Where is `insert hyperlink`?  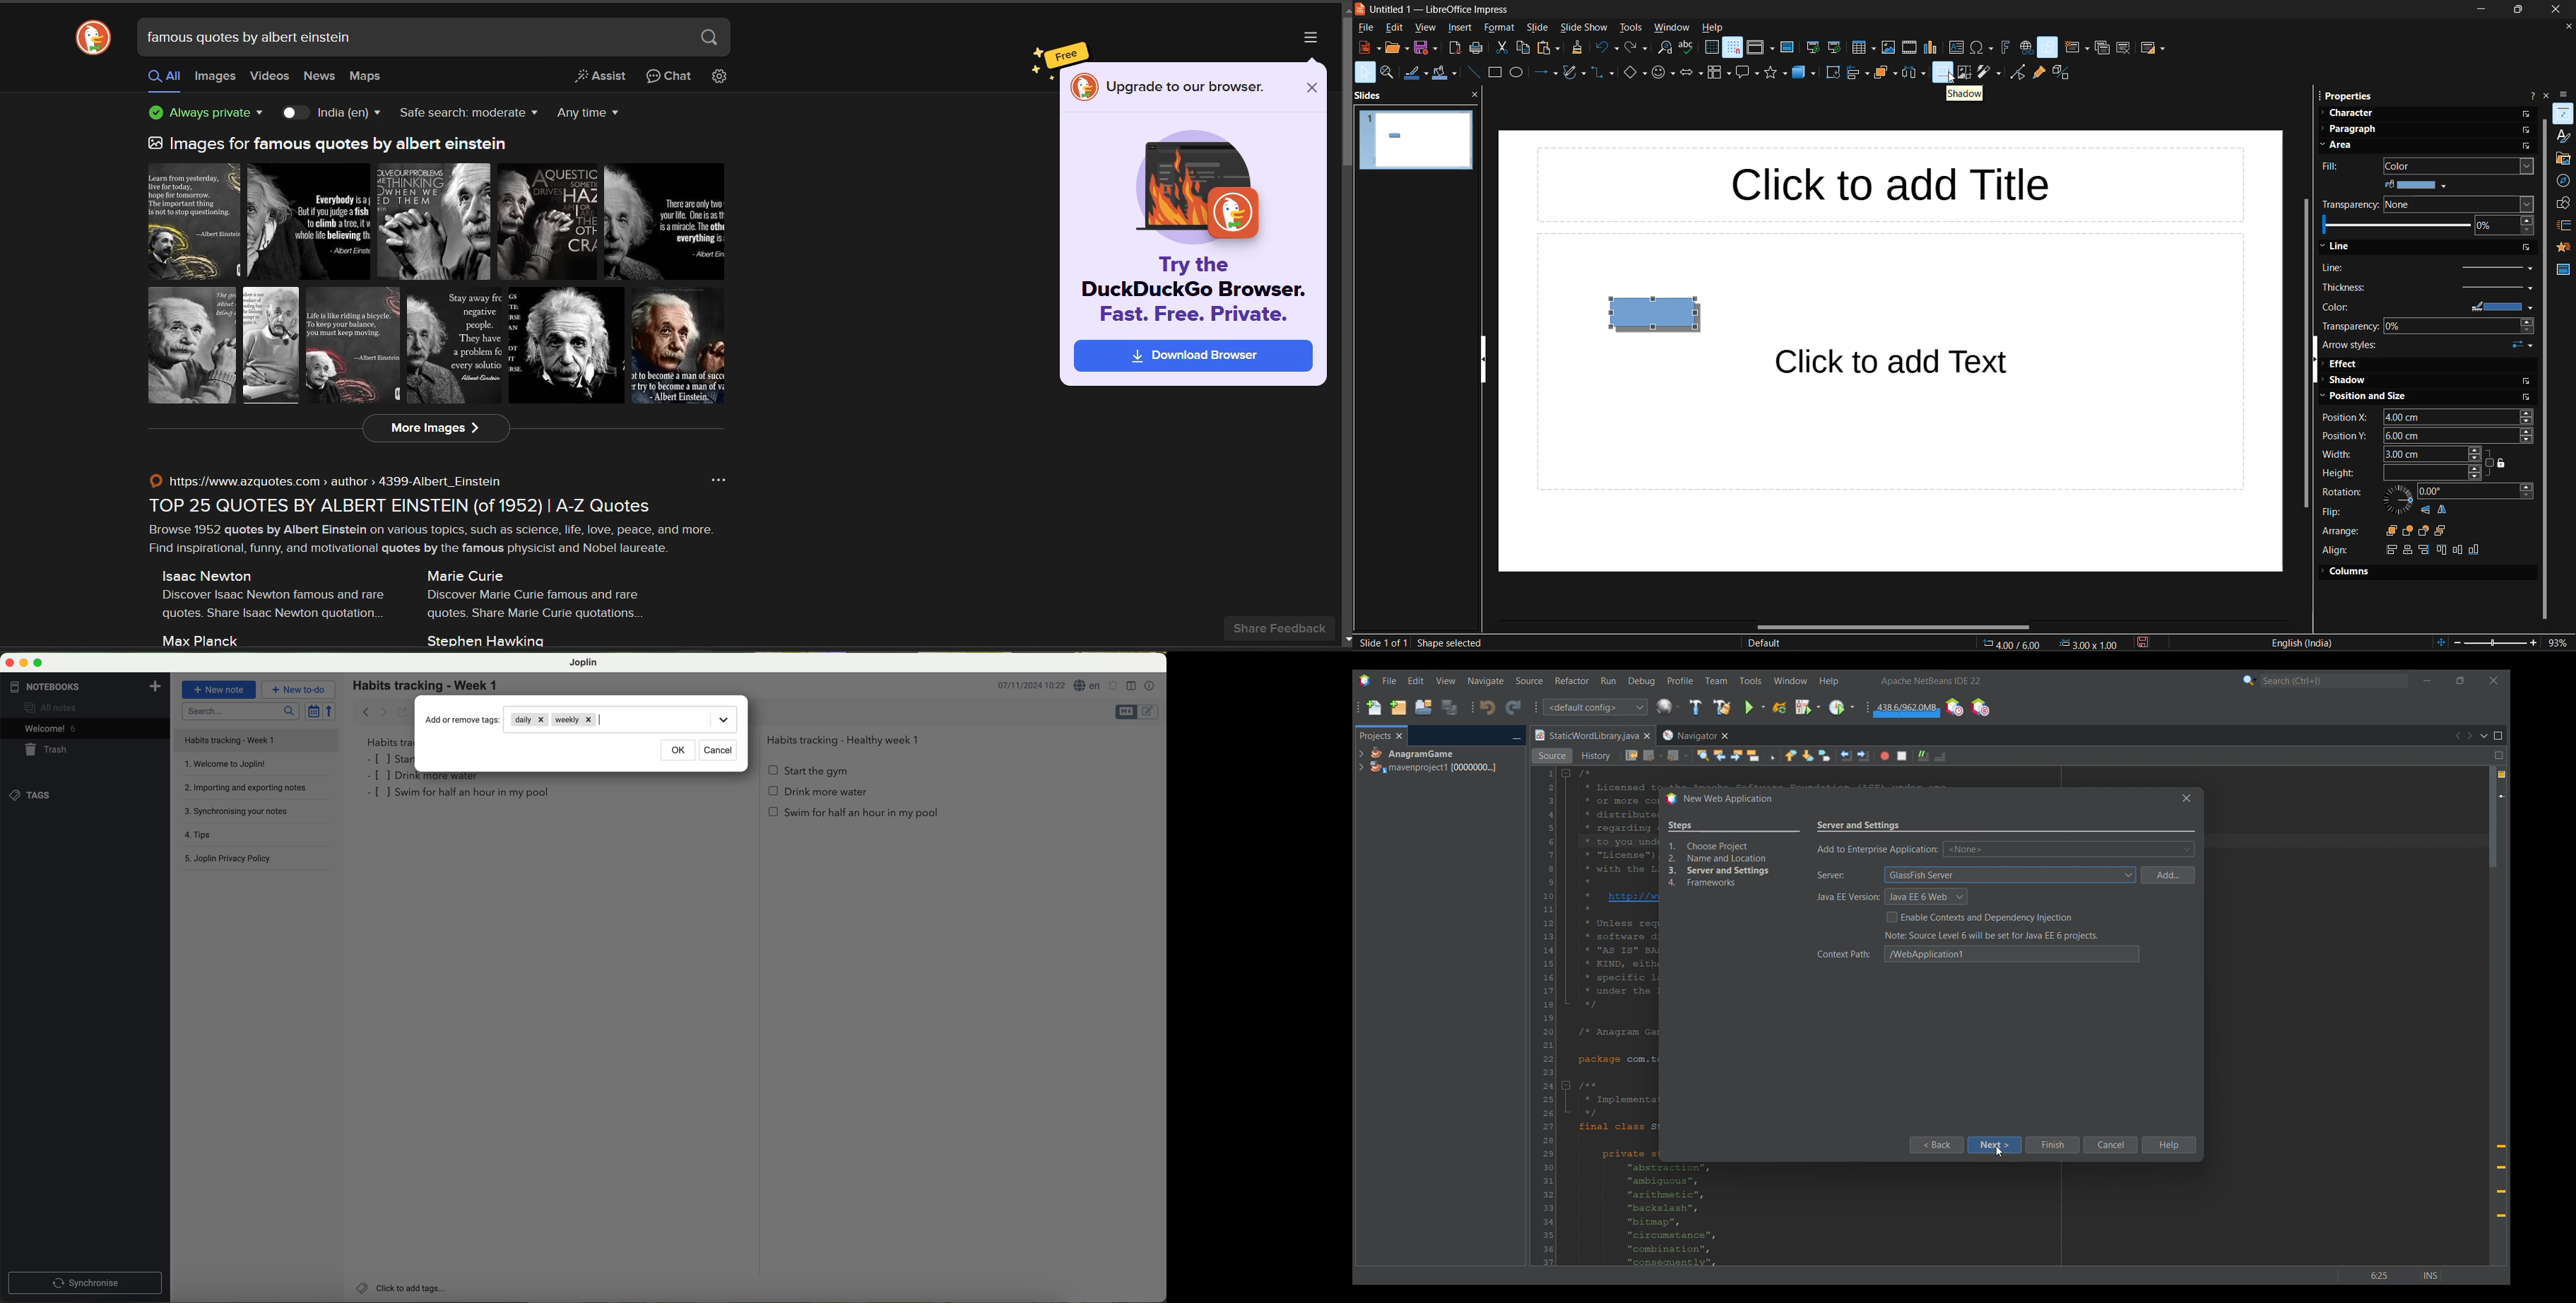 insert hyperlink is located at coordinates (2023, 48).